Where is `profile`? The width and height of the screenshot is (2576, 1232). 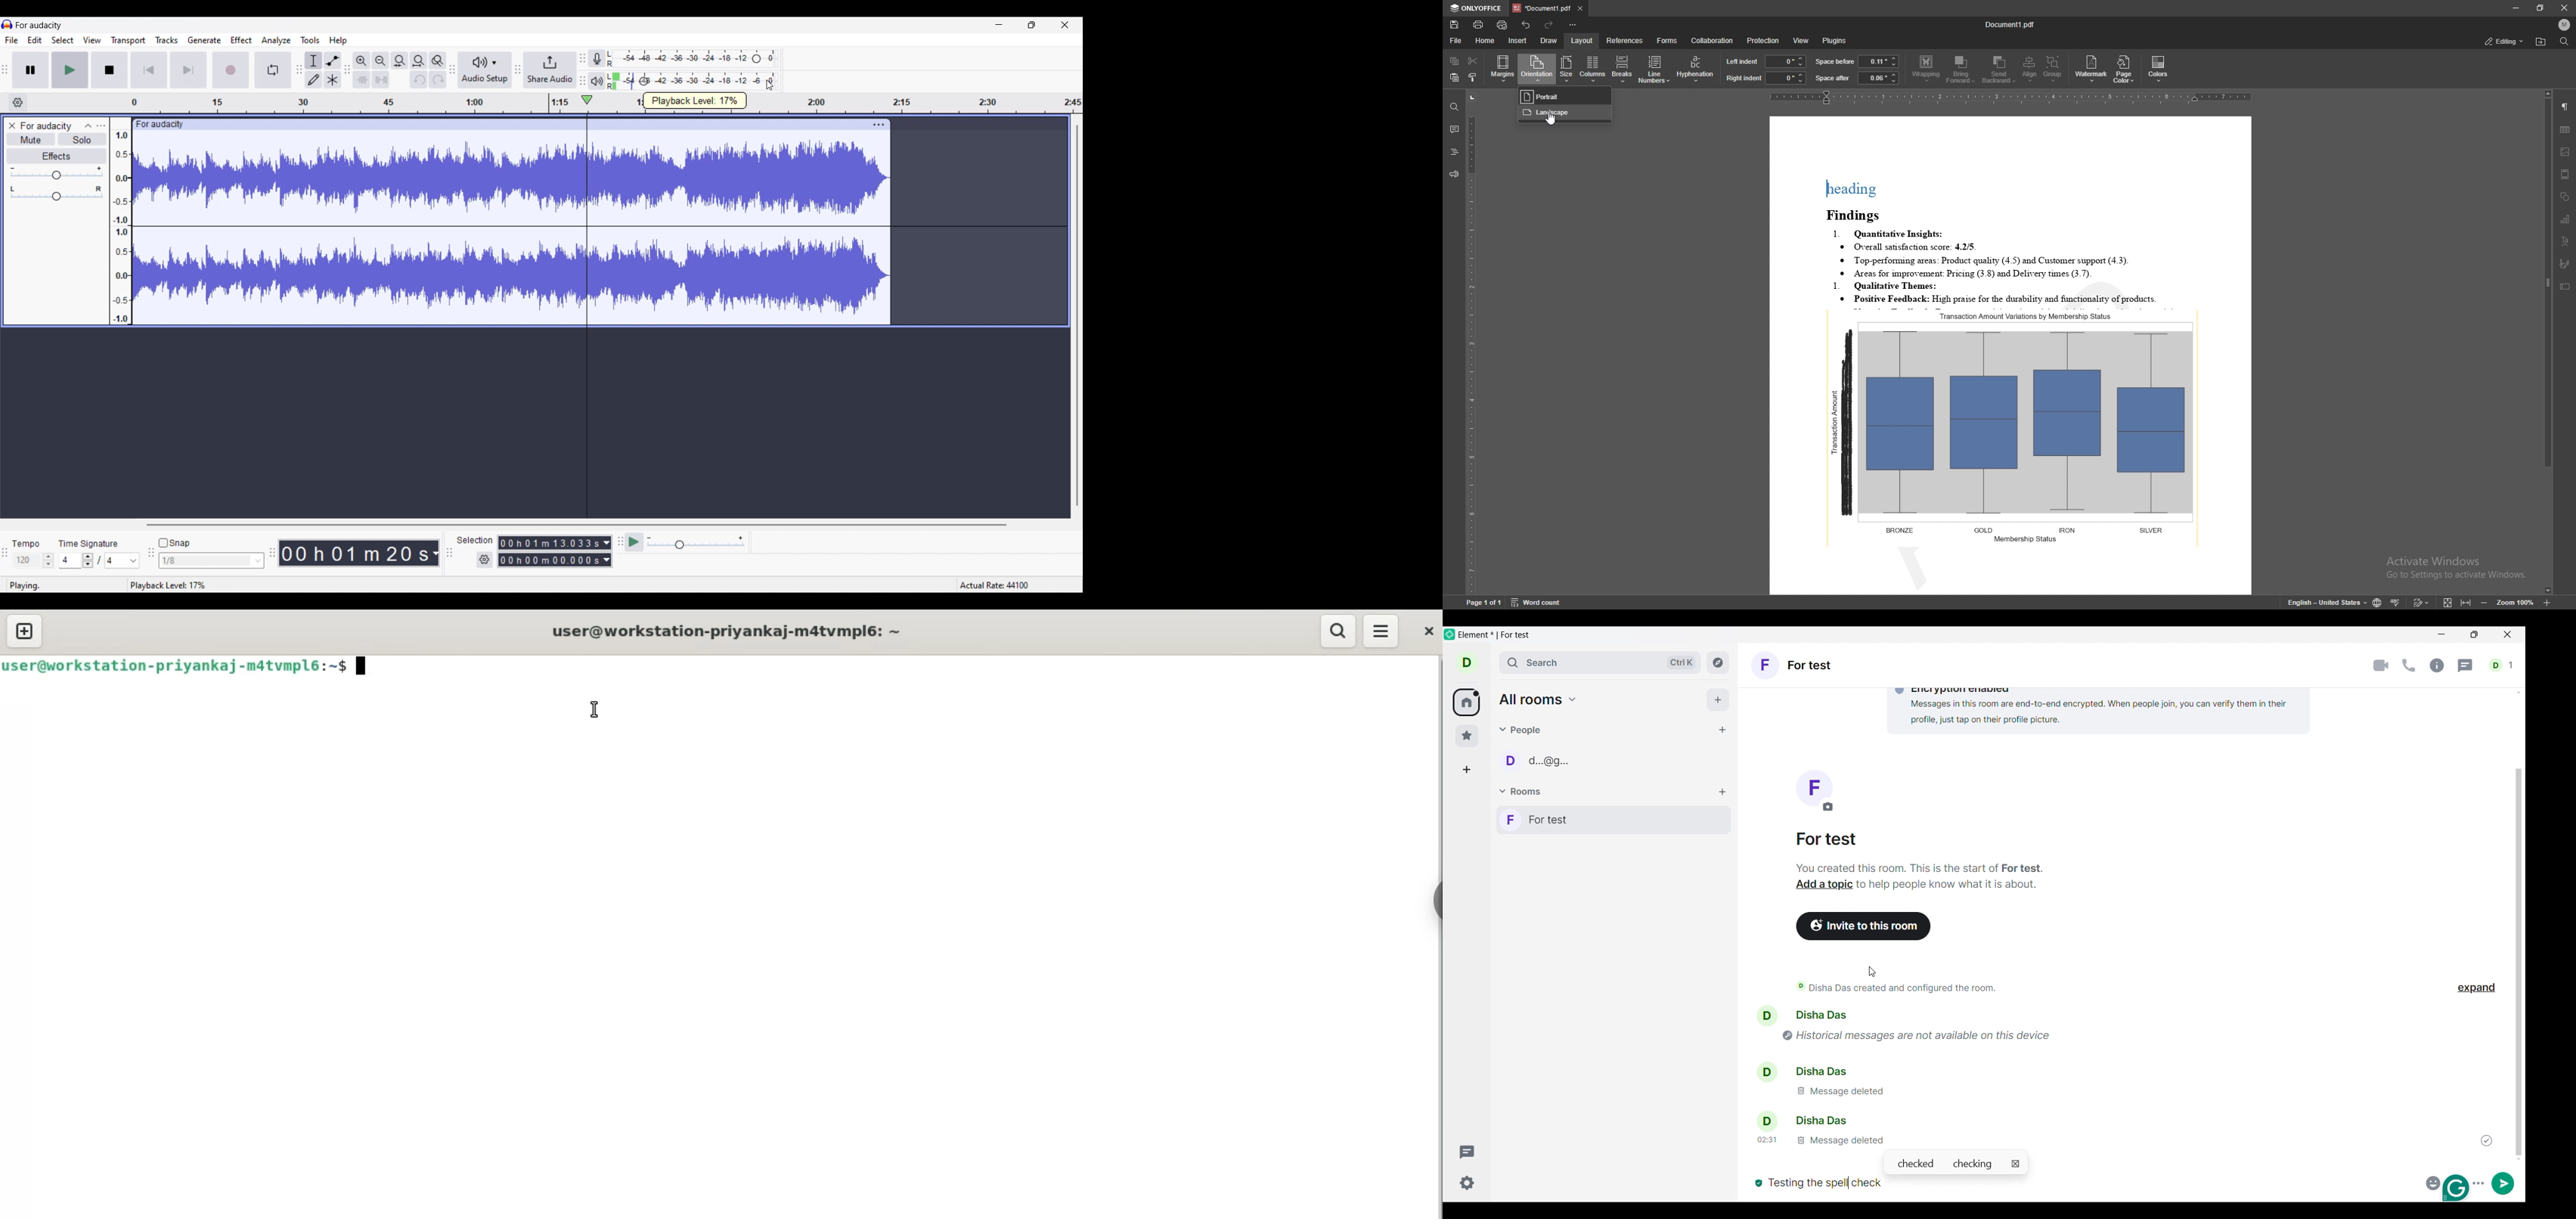 profile is located at coordinates (2566, 25).